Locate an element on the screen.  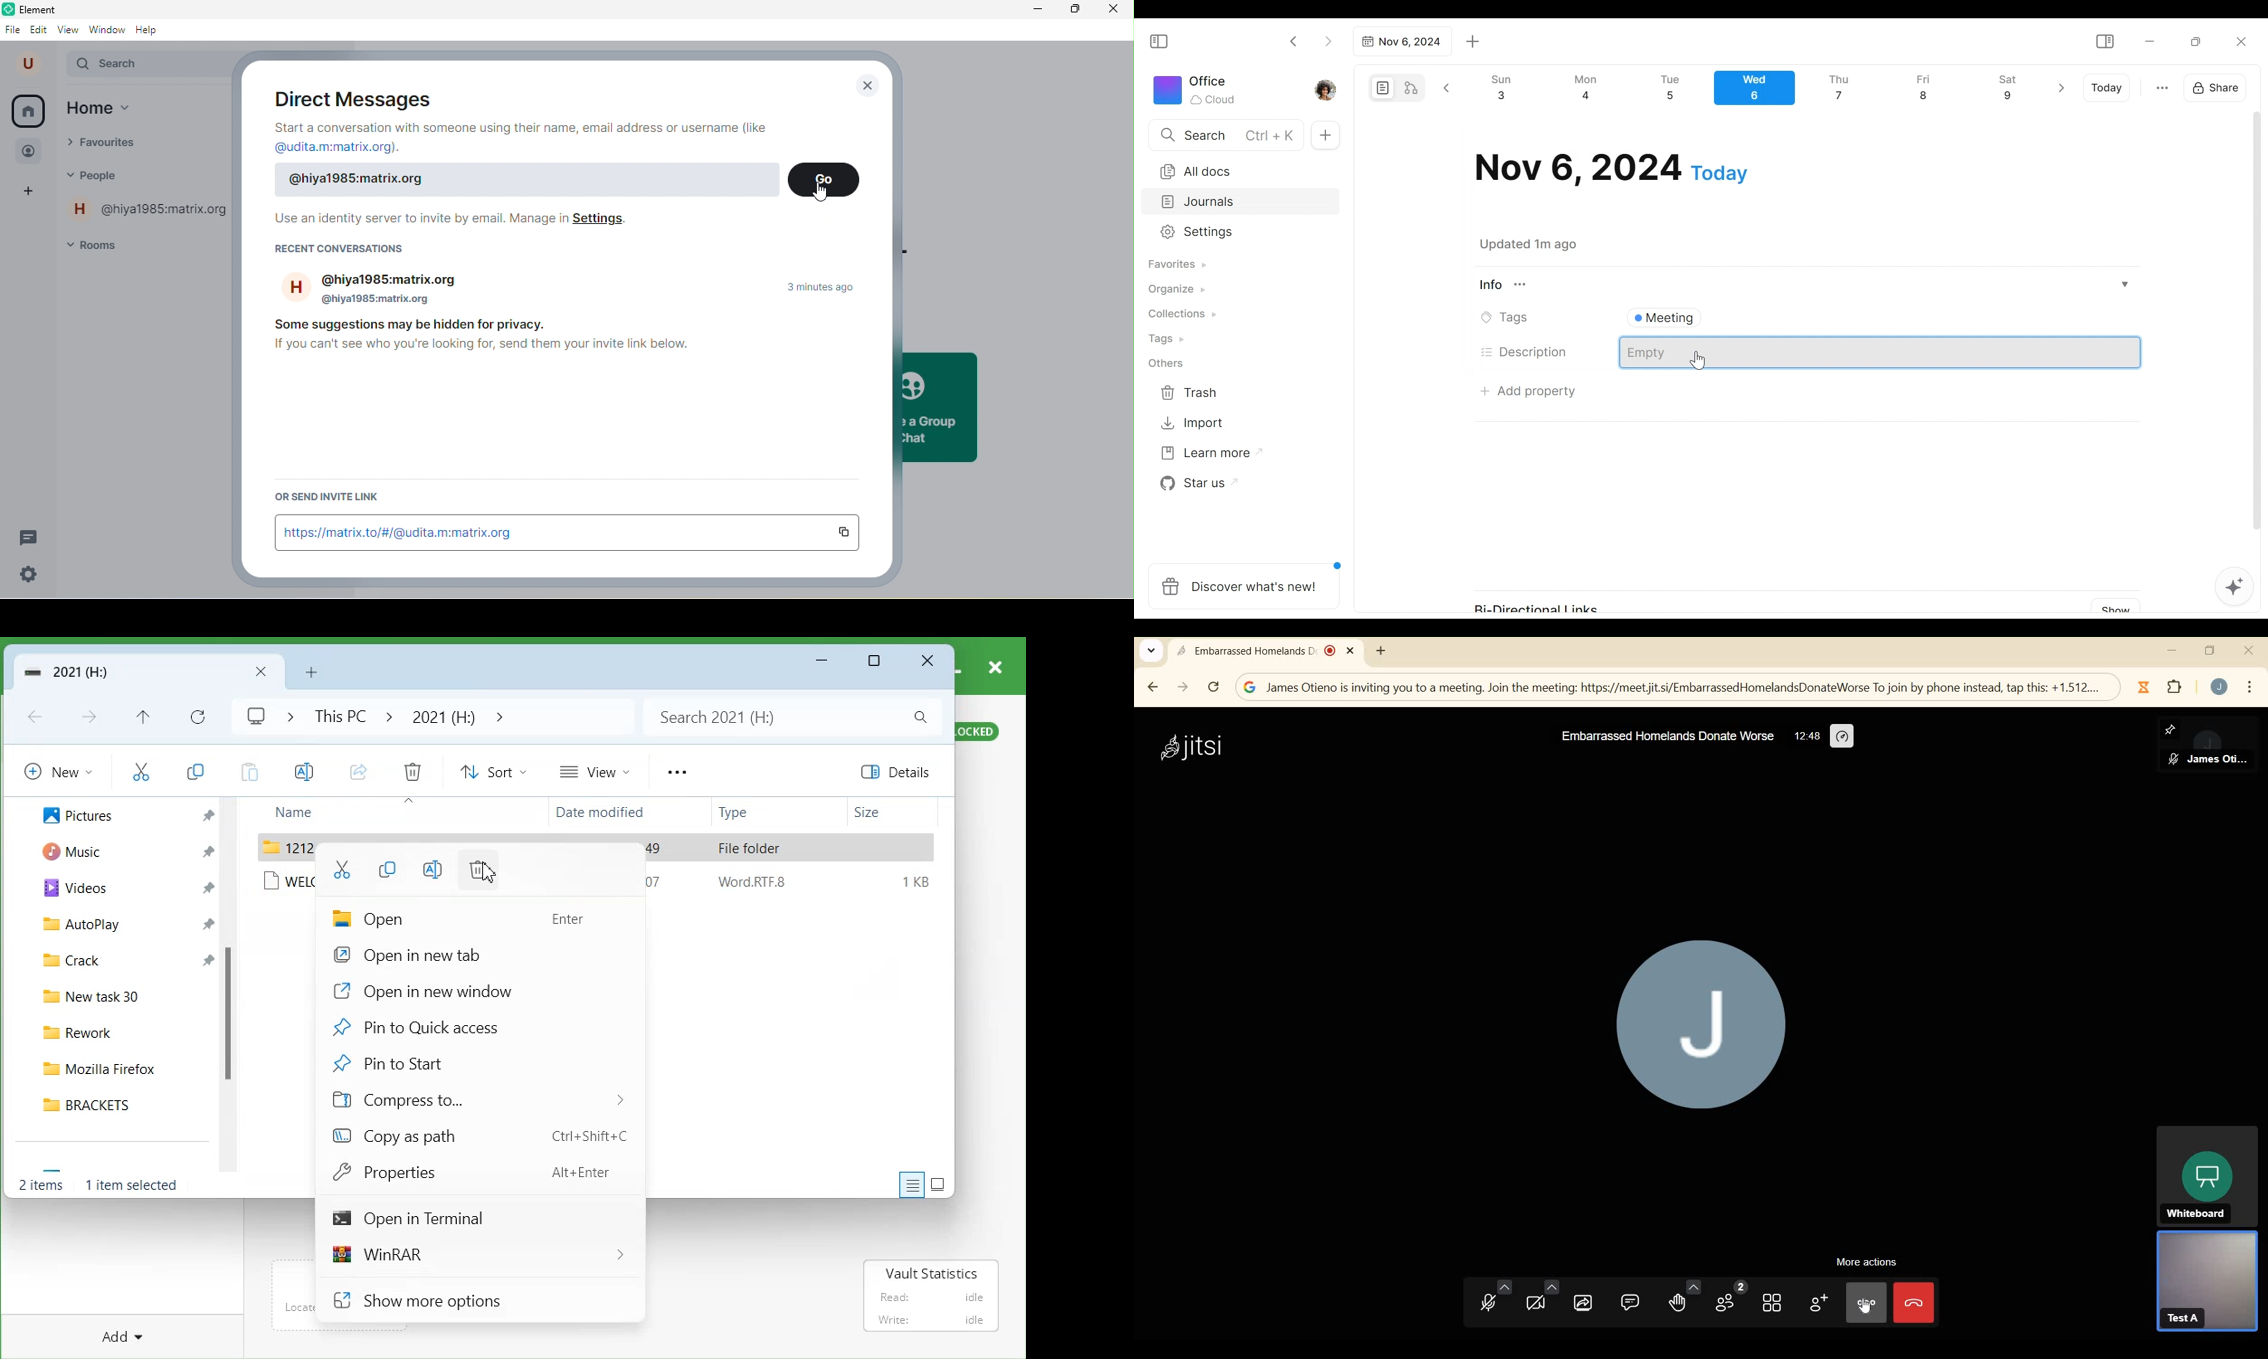
; James Otieno is inviting you to a meeting. Join the meeting: https://meetiit.si/EmbarrassedHomelandsDonateWorse To join by phone instead, tap this: +1.512.... is located at coordinates (1669, 688).